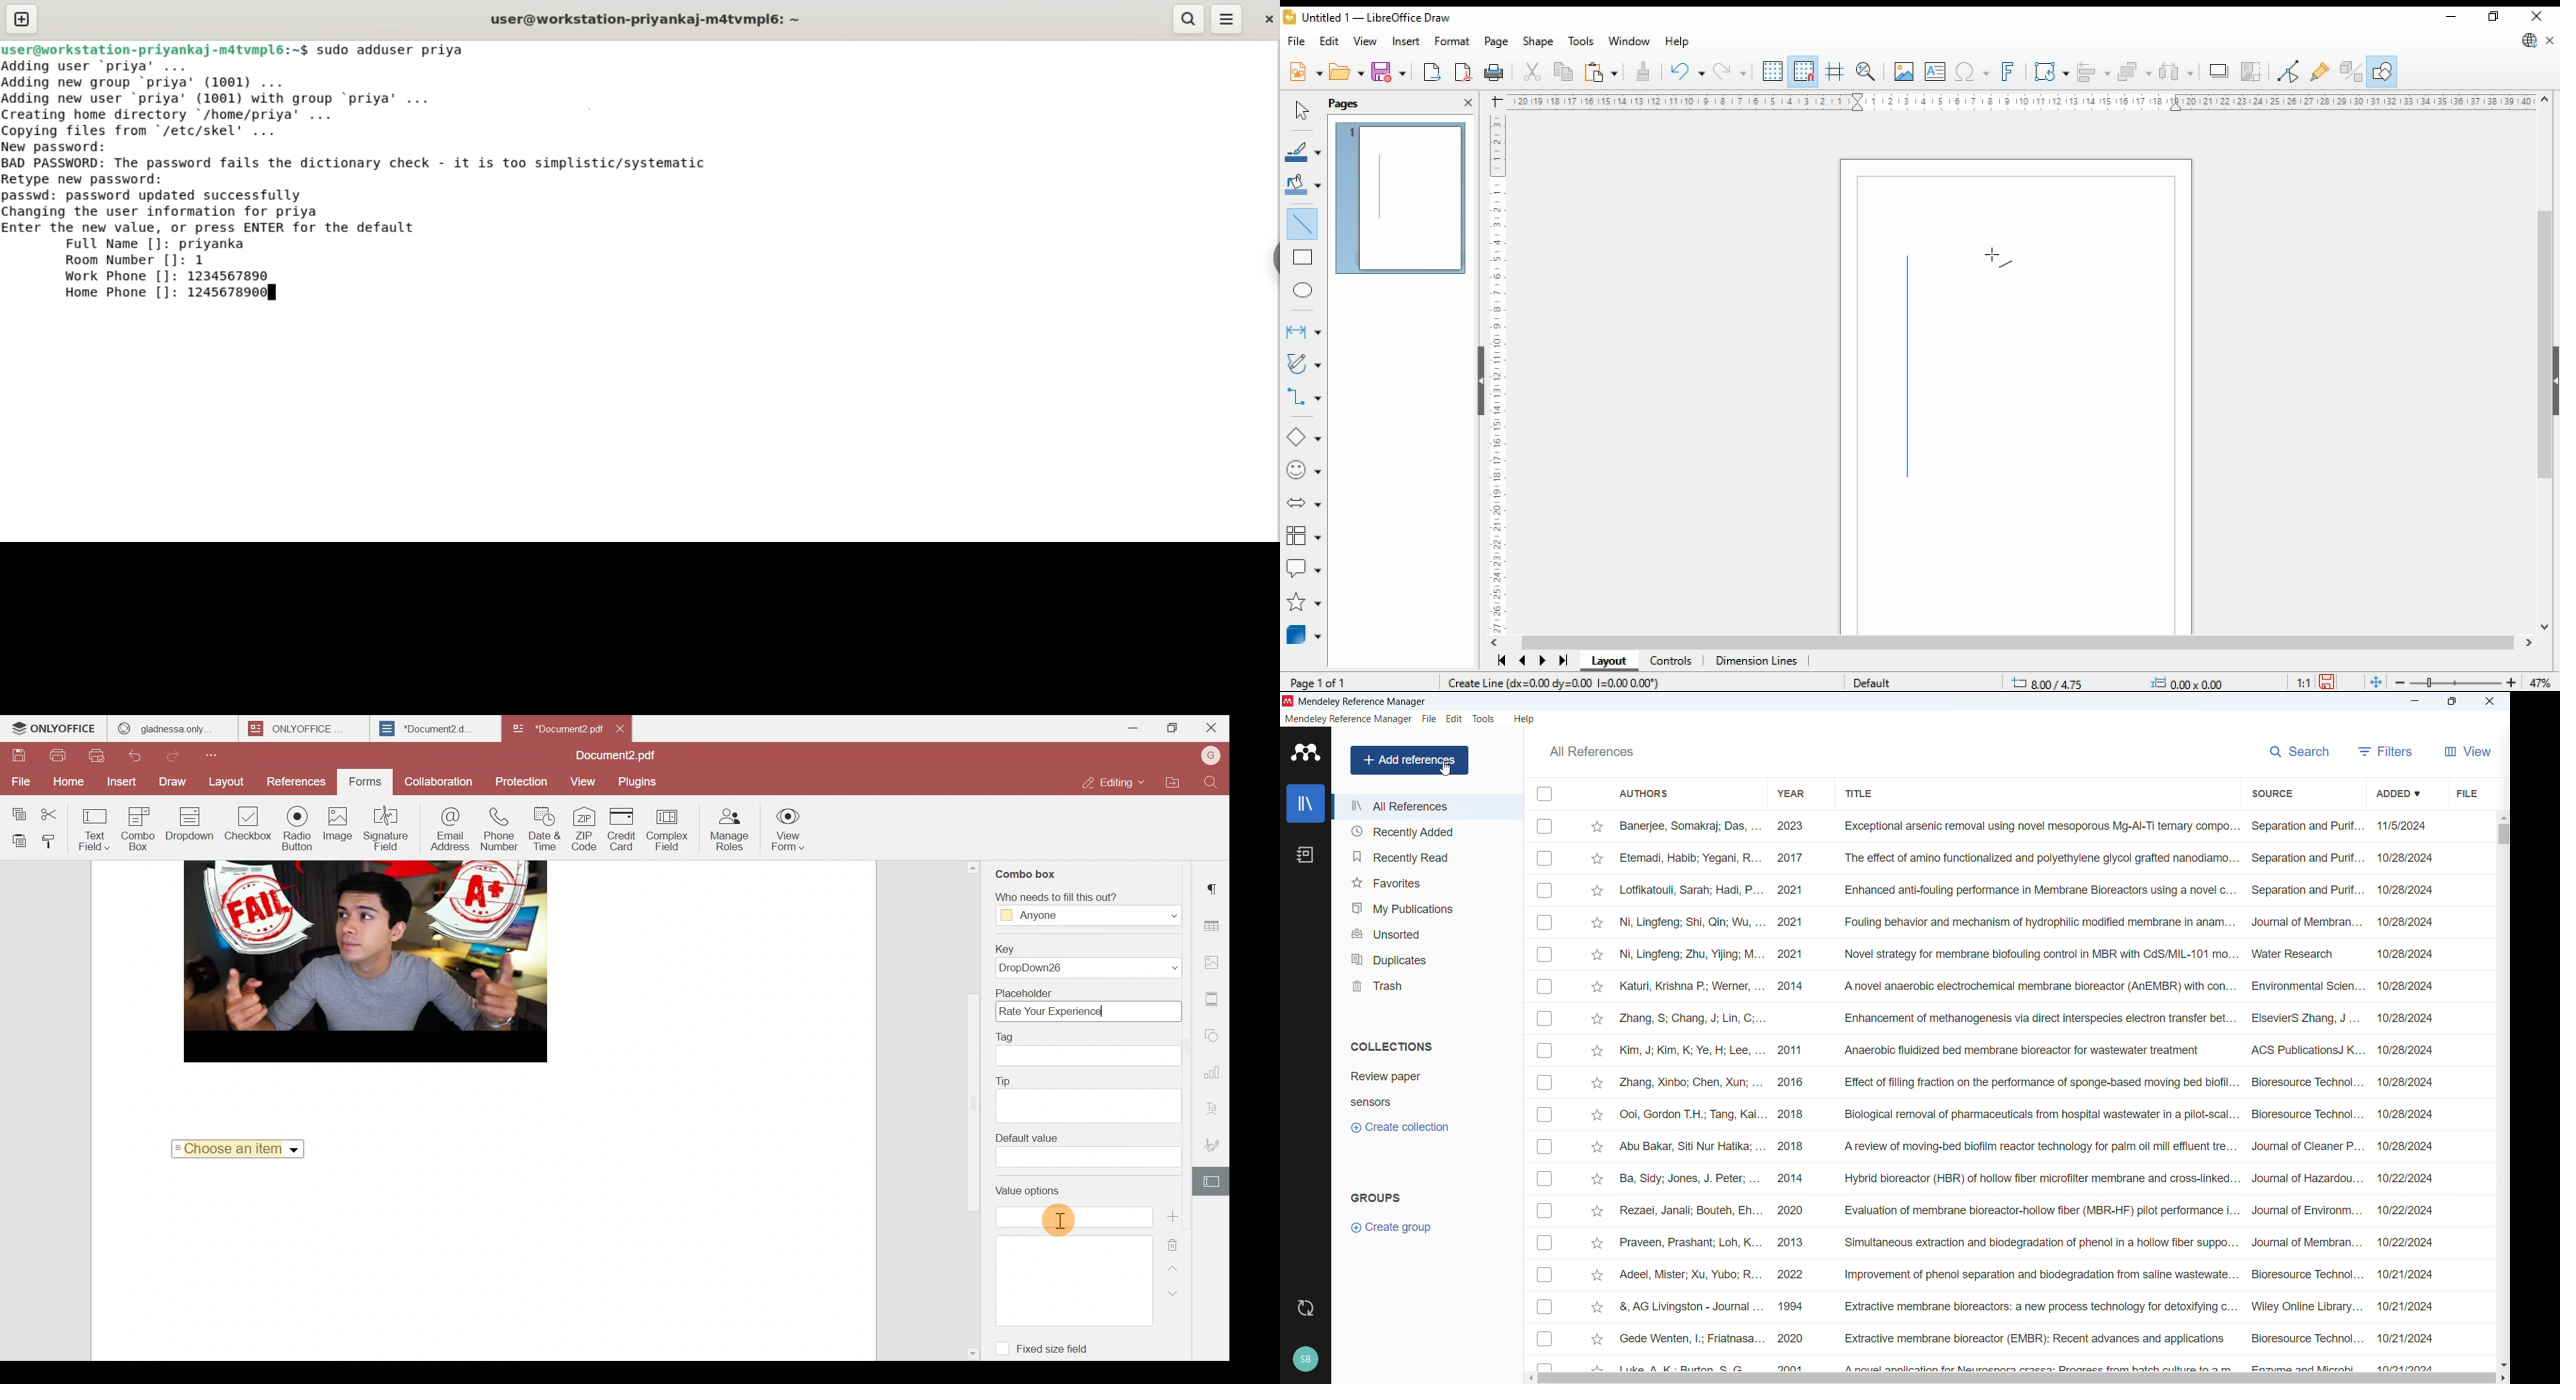  I want to click on line color, so click(1304, 152).